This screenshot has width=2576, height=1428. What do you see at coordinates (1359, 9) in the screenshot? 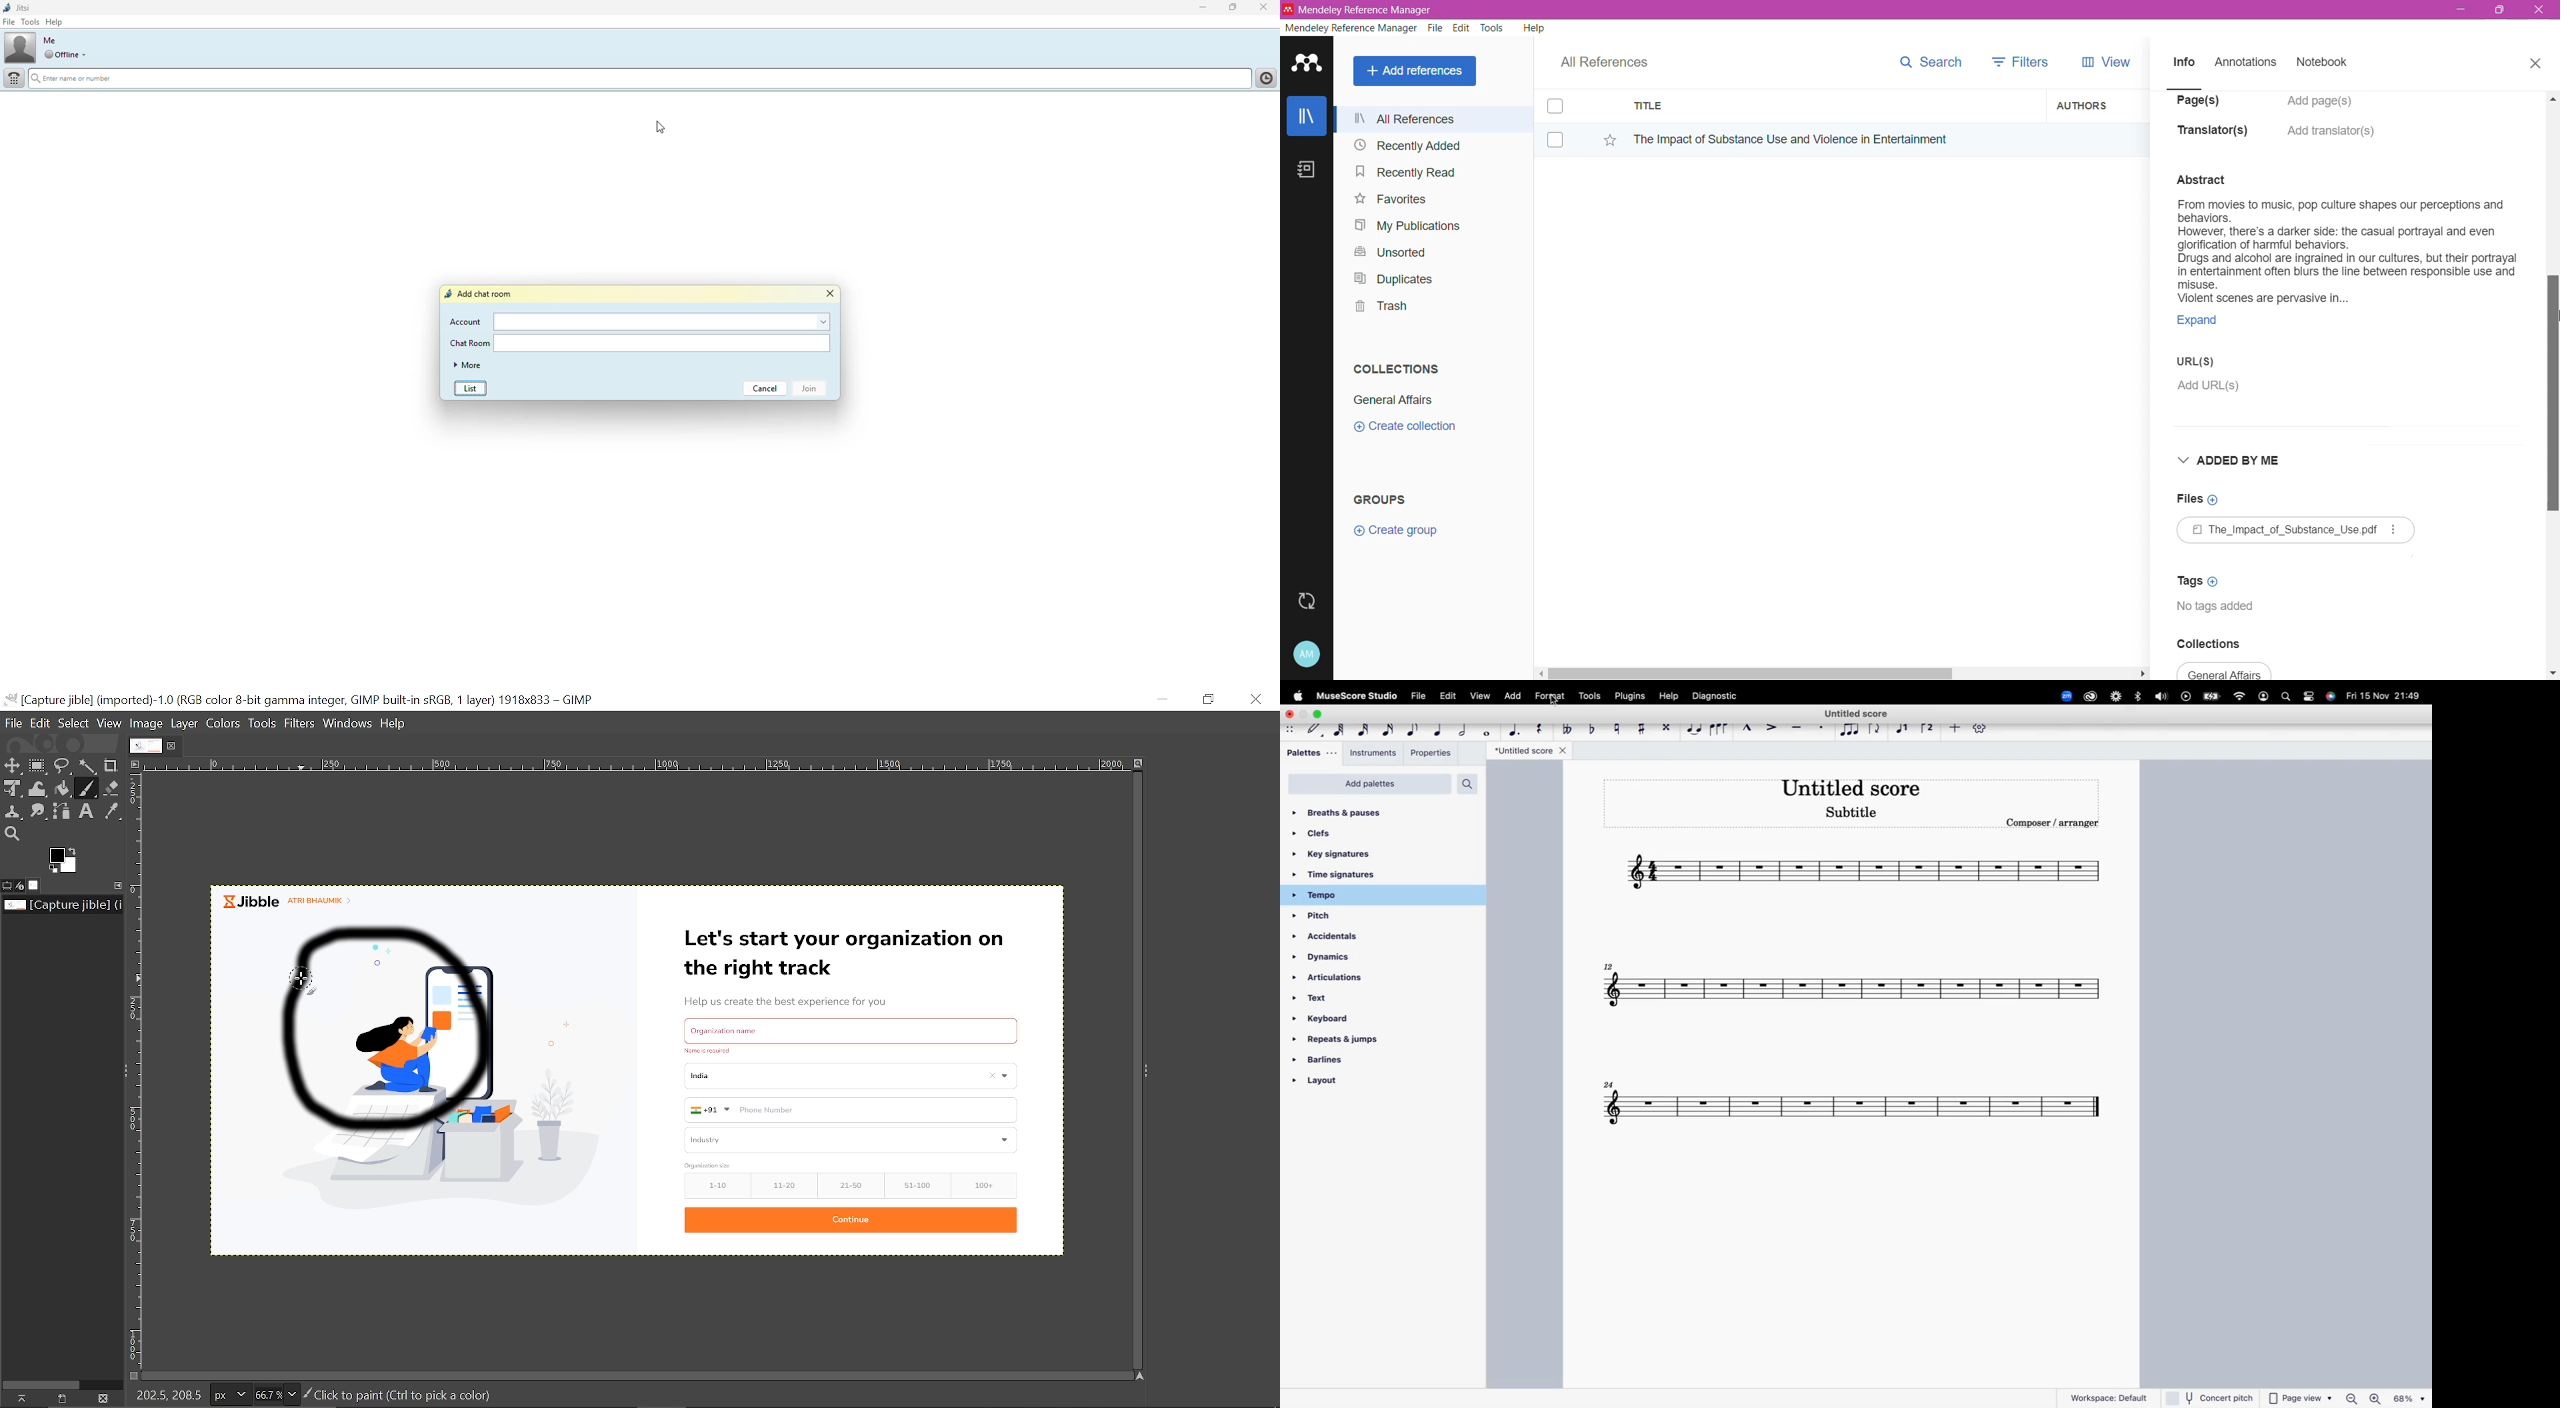
I see `Application Name` at bounding box center [1359, 9].